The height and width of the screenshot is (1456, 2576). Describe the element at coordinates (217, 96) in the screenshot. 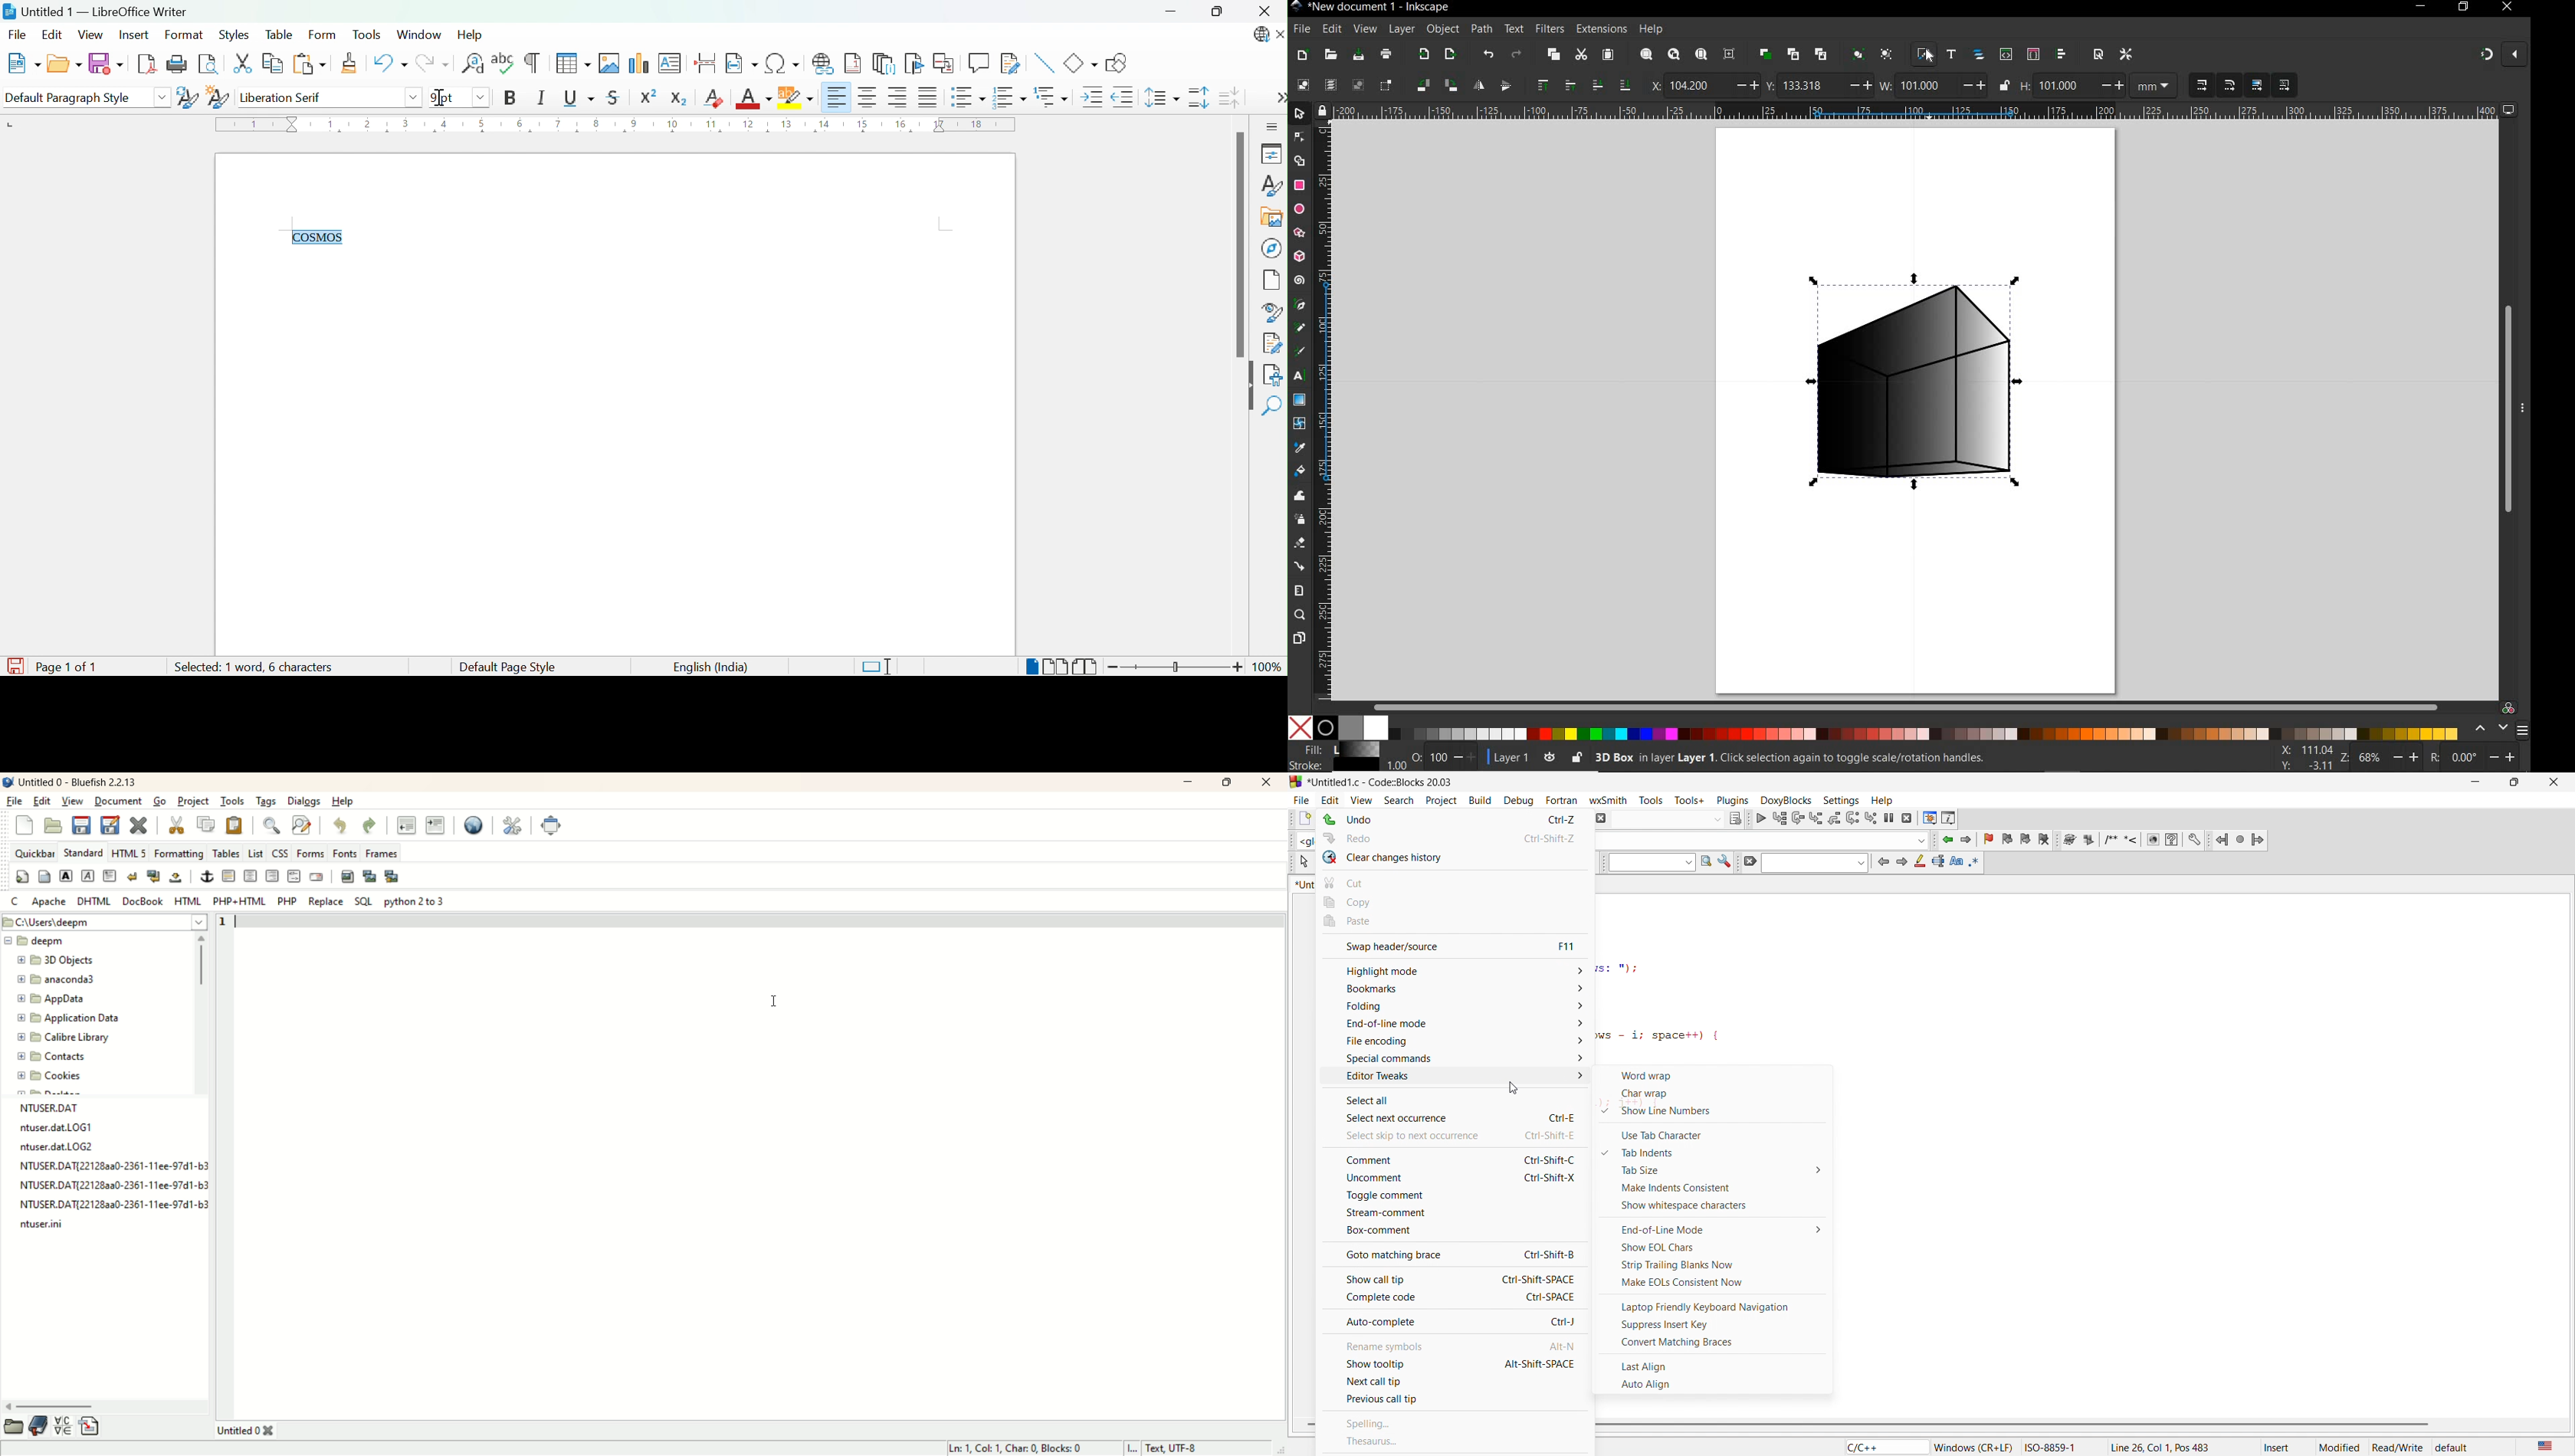

I see `New Style from Selection` at that location.